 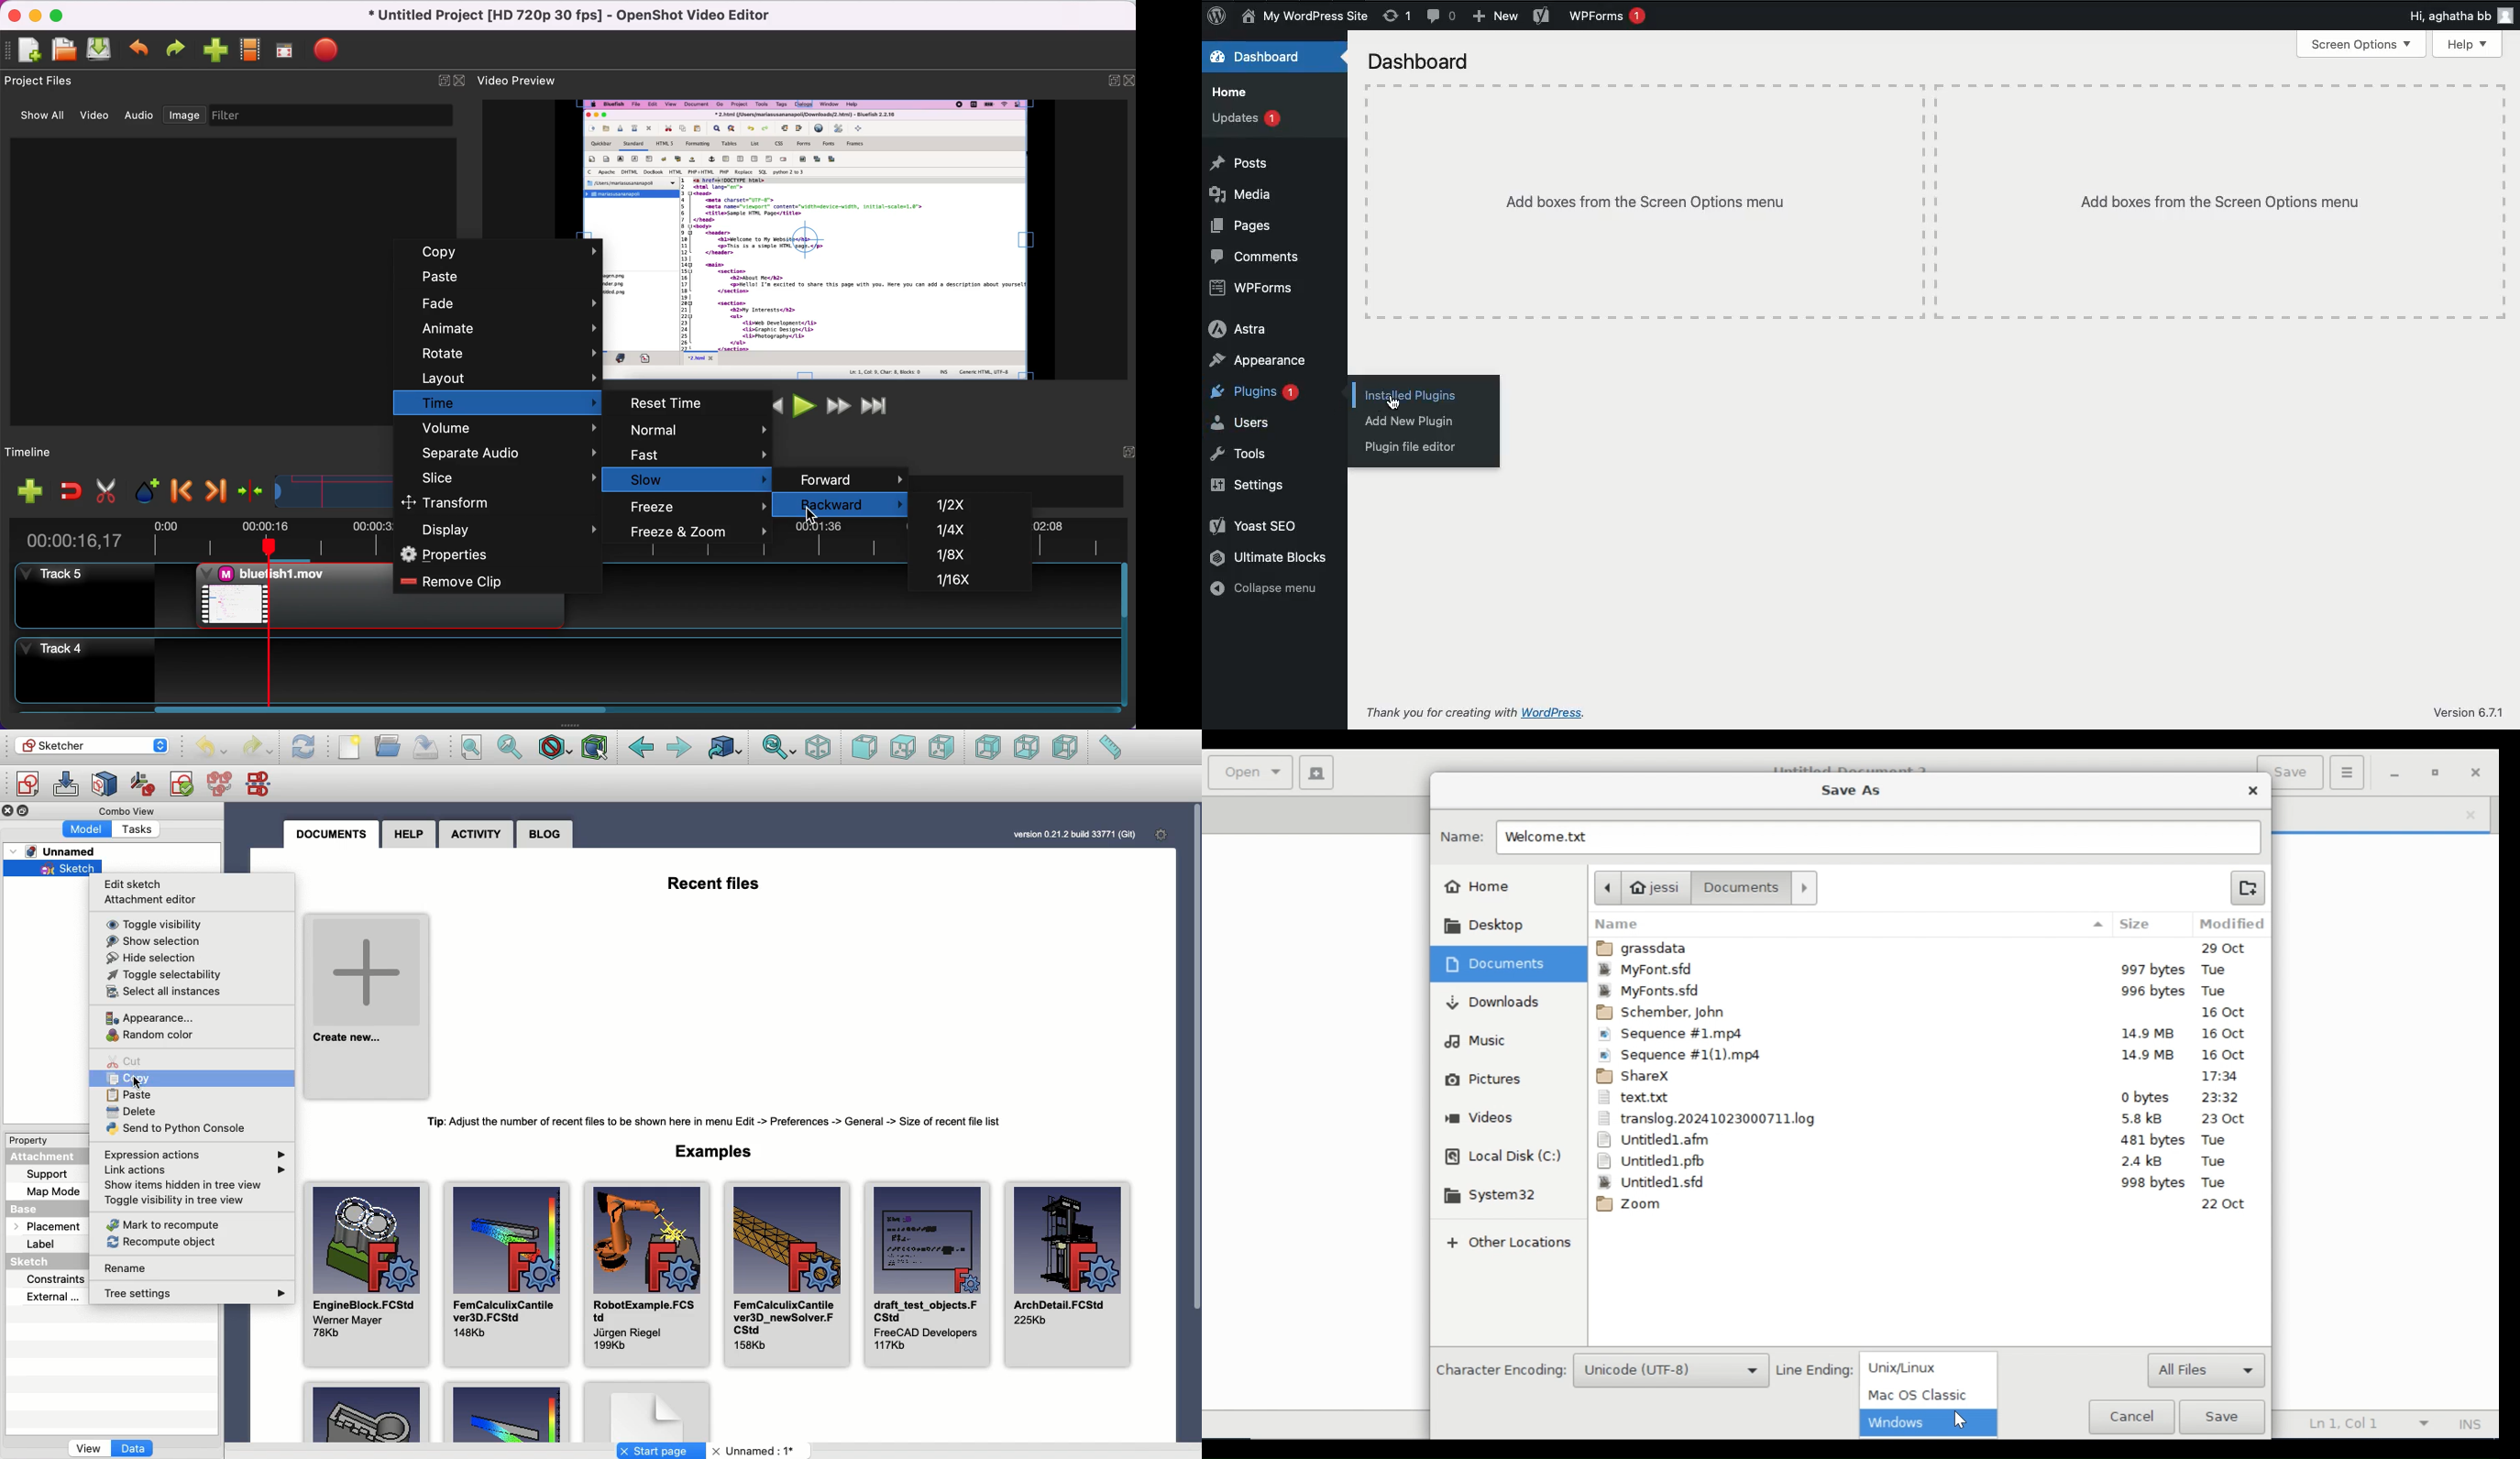 What do you see at coordinates (135, 886) in the screenshot?
I see `Edit sketch` at bounding box center [135, 886].